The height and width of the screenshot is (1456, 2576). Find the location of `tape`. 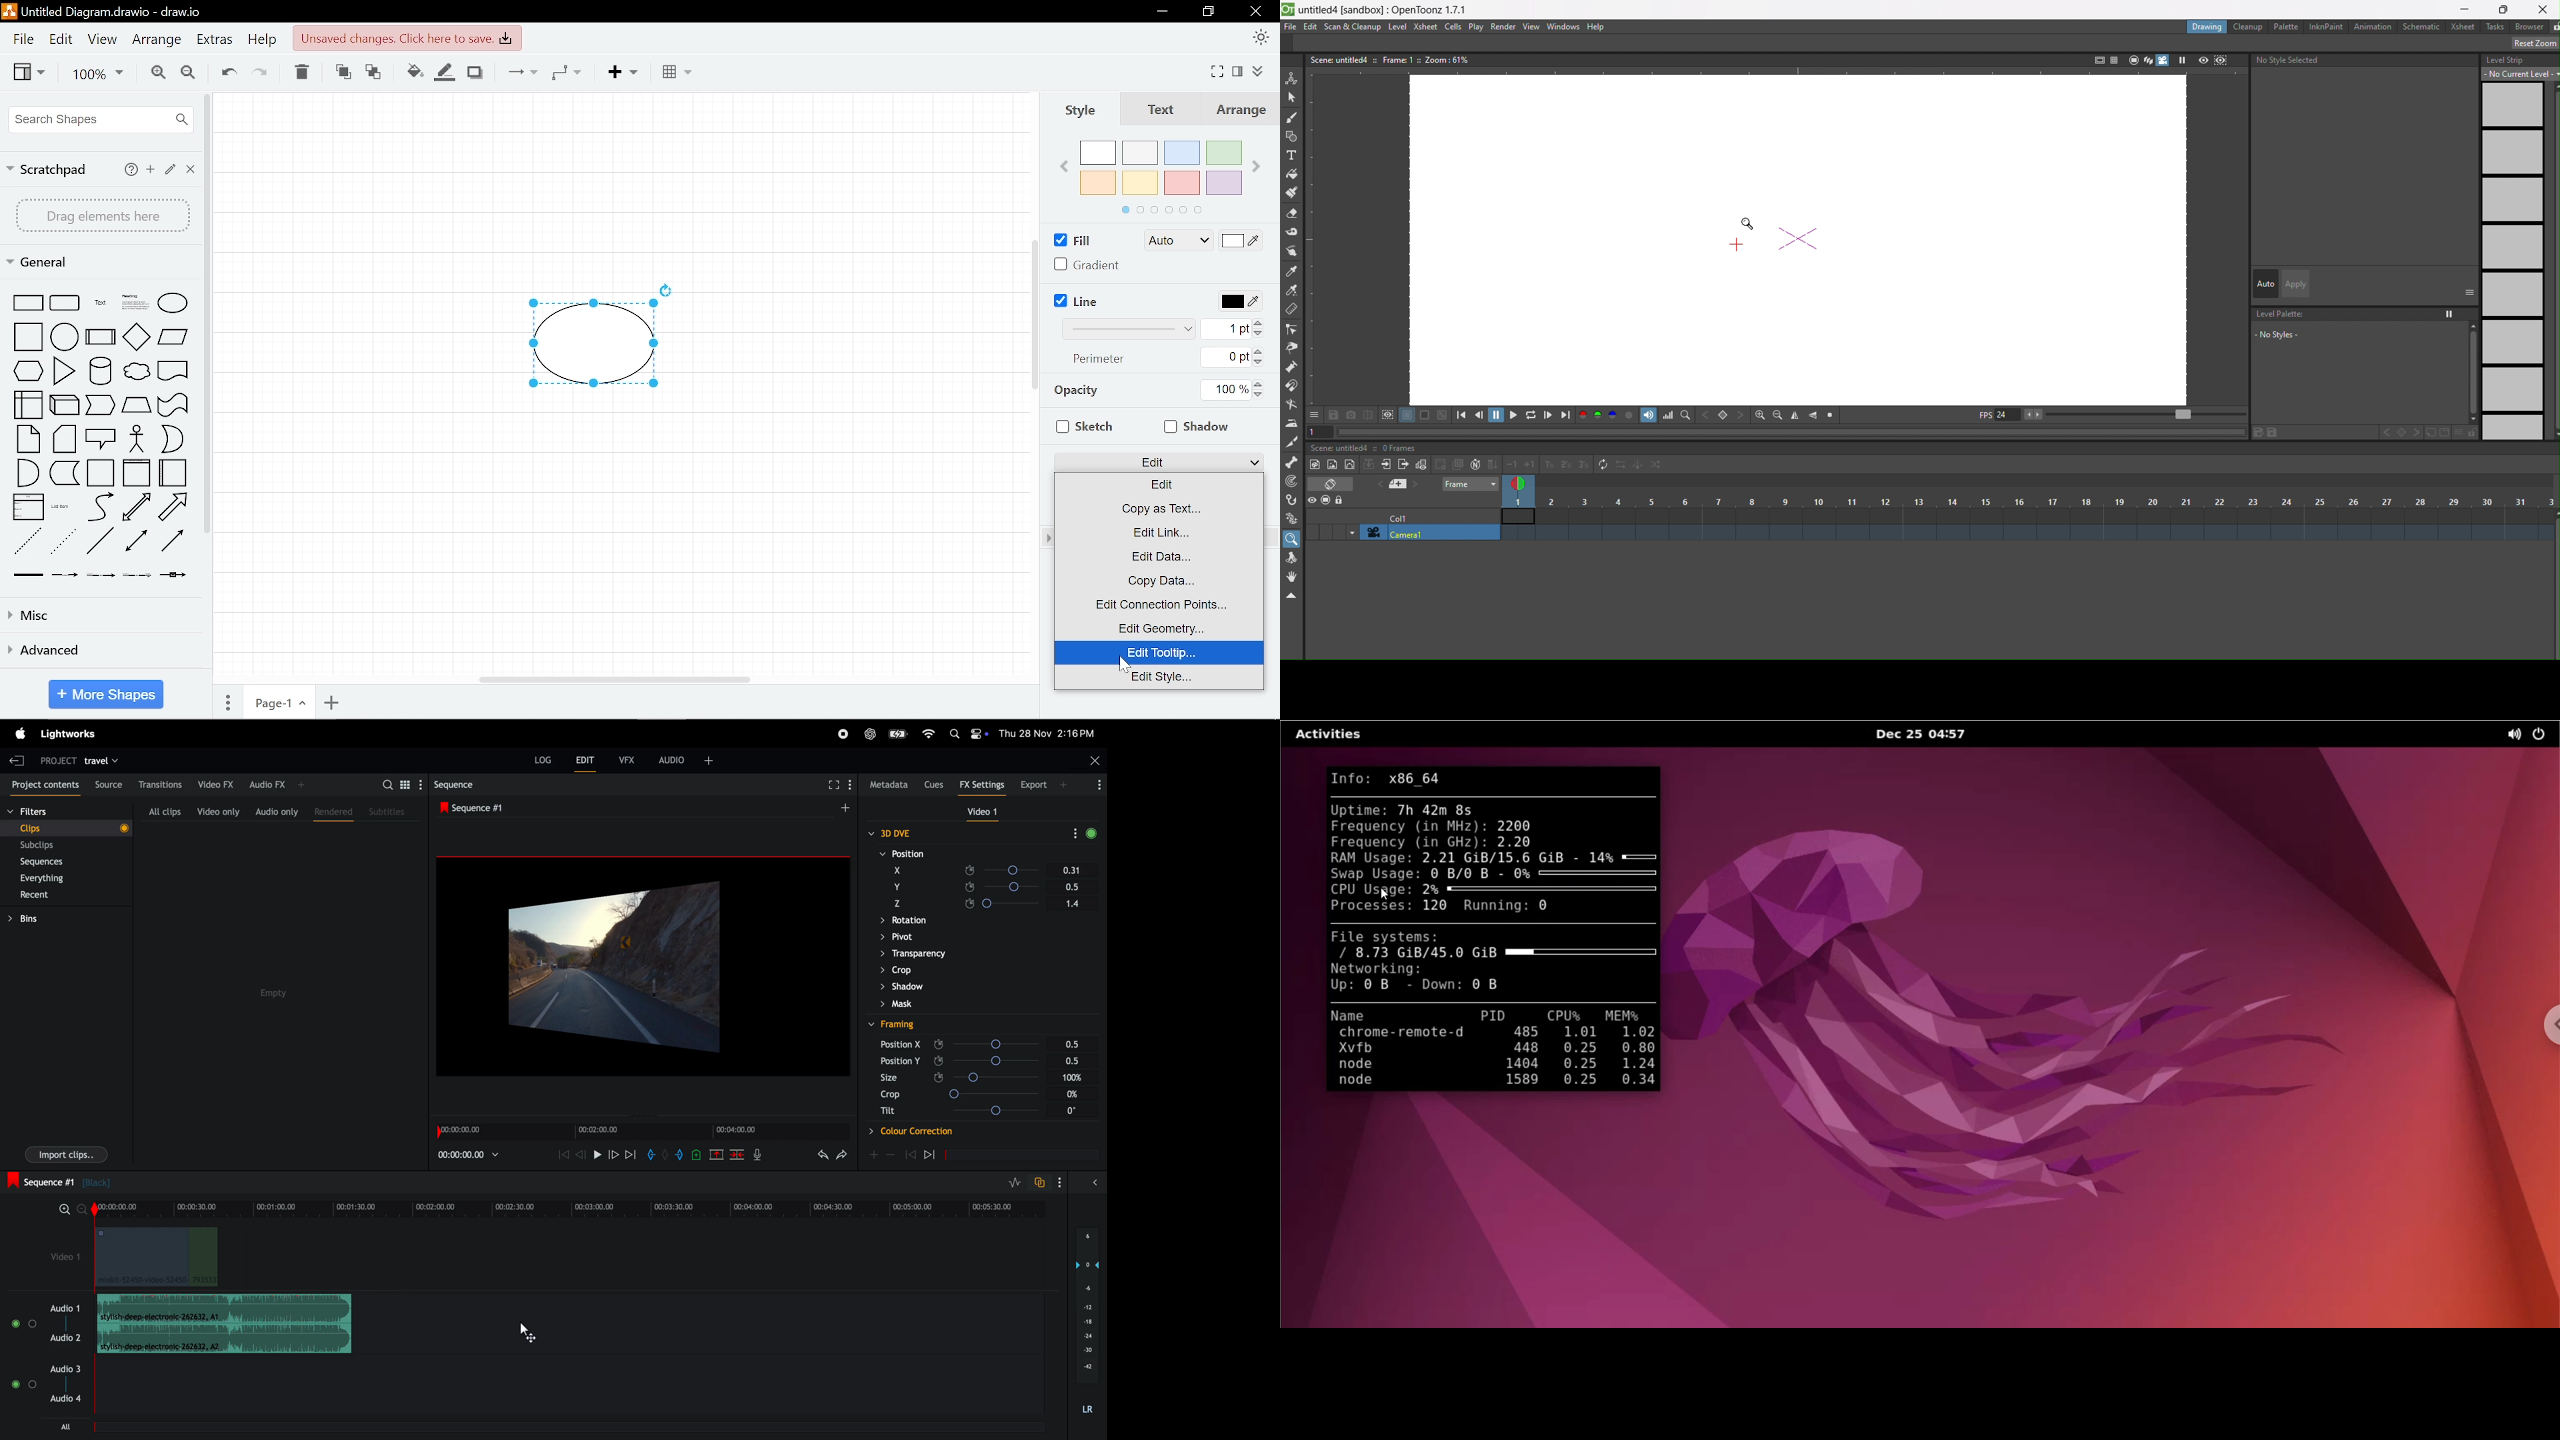

tape is located at coordinates (175, 405).